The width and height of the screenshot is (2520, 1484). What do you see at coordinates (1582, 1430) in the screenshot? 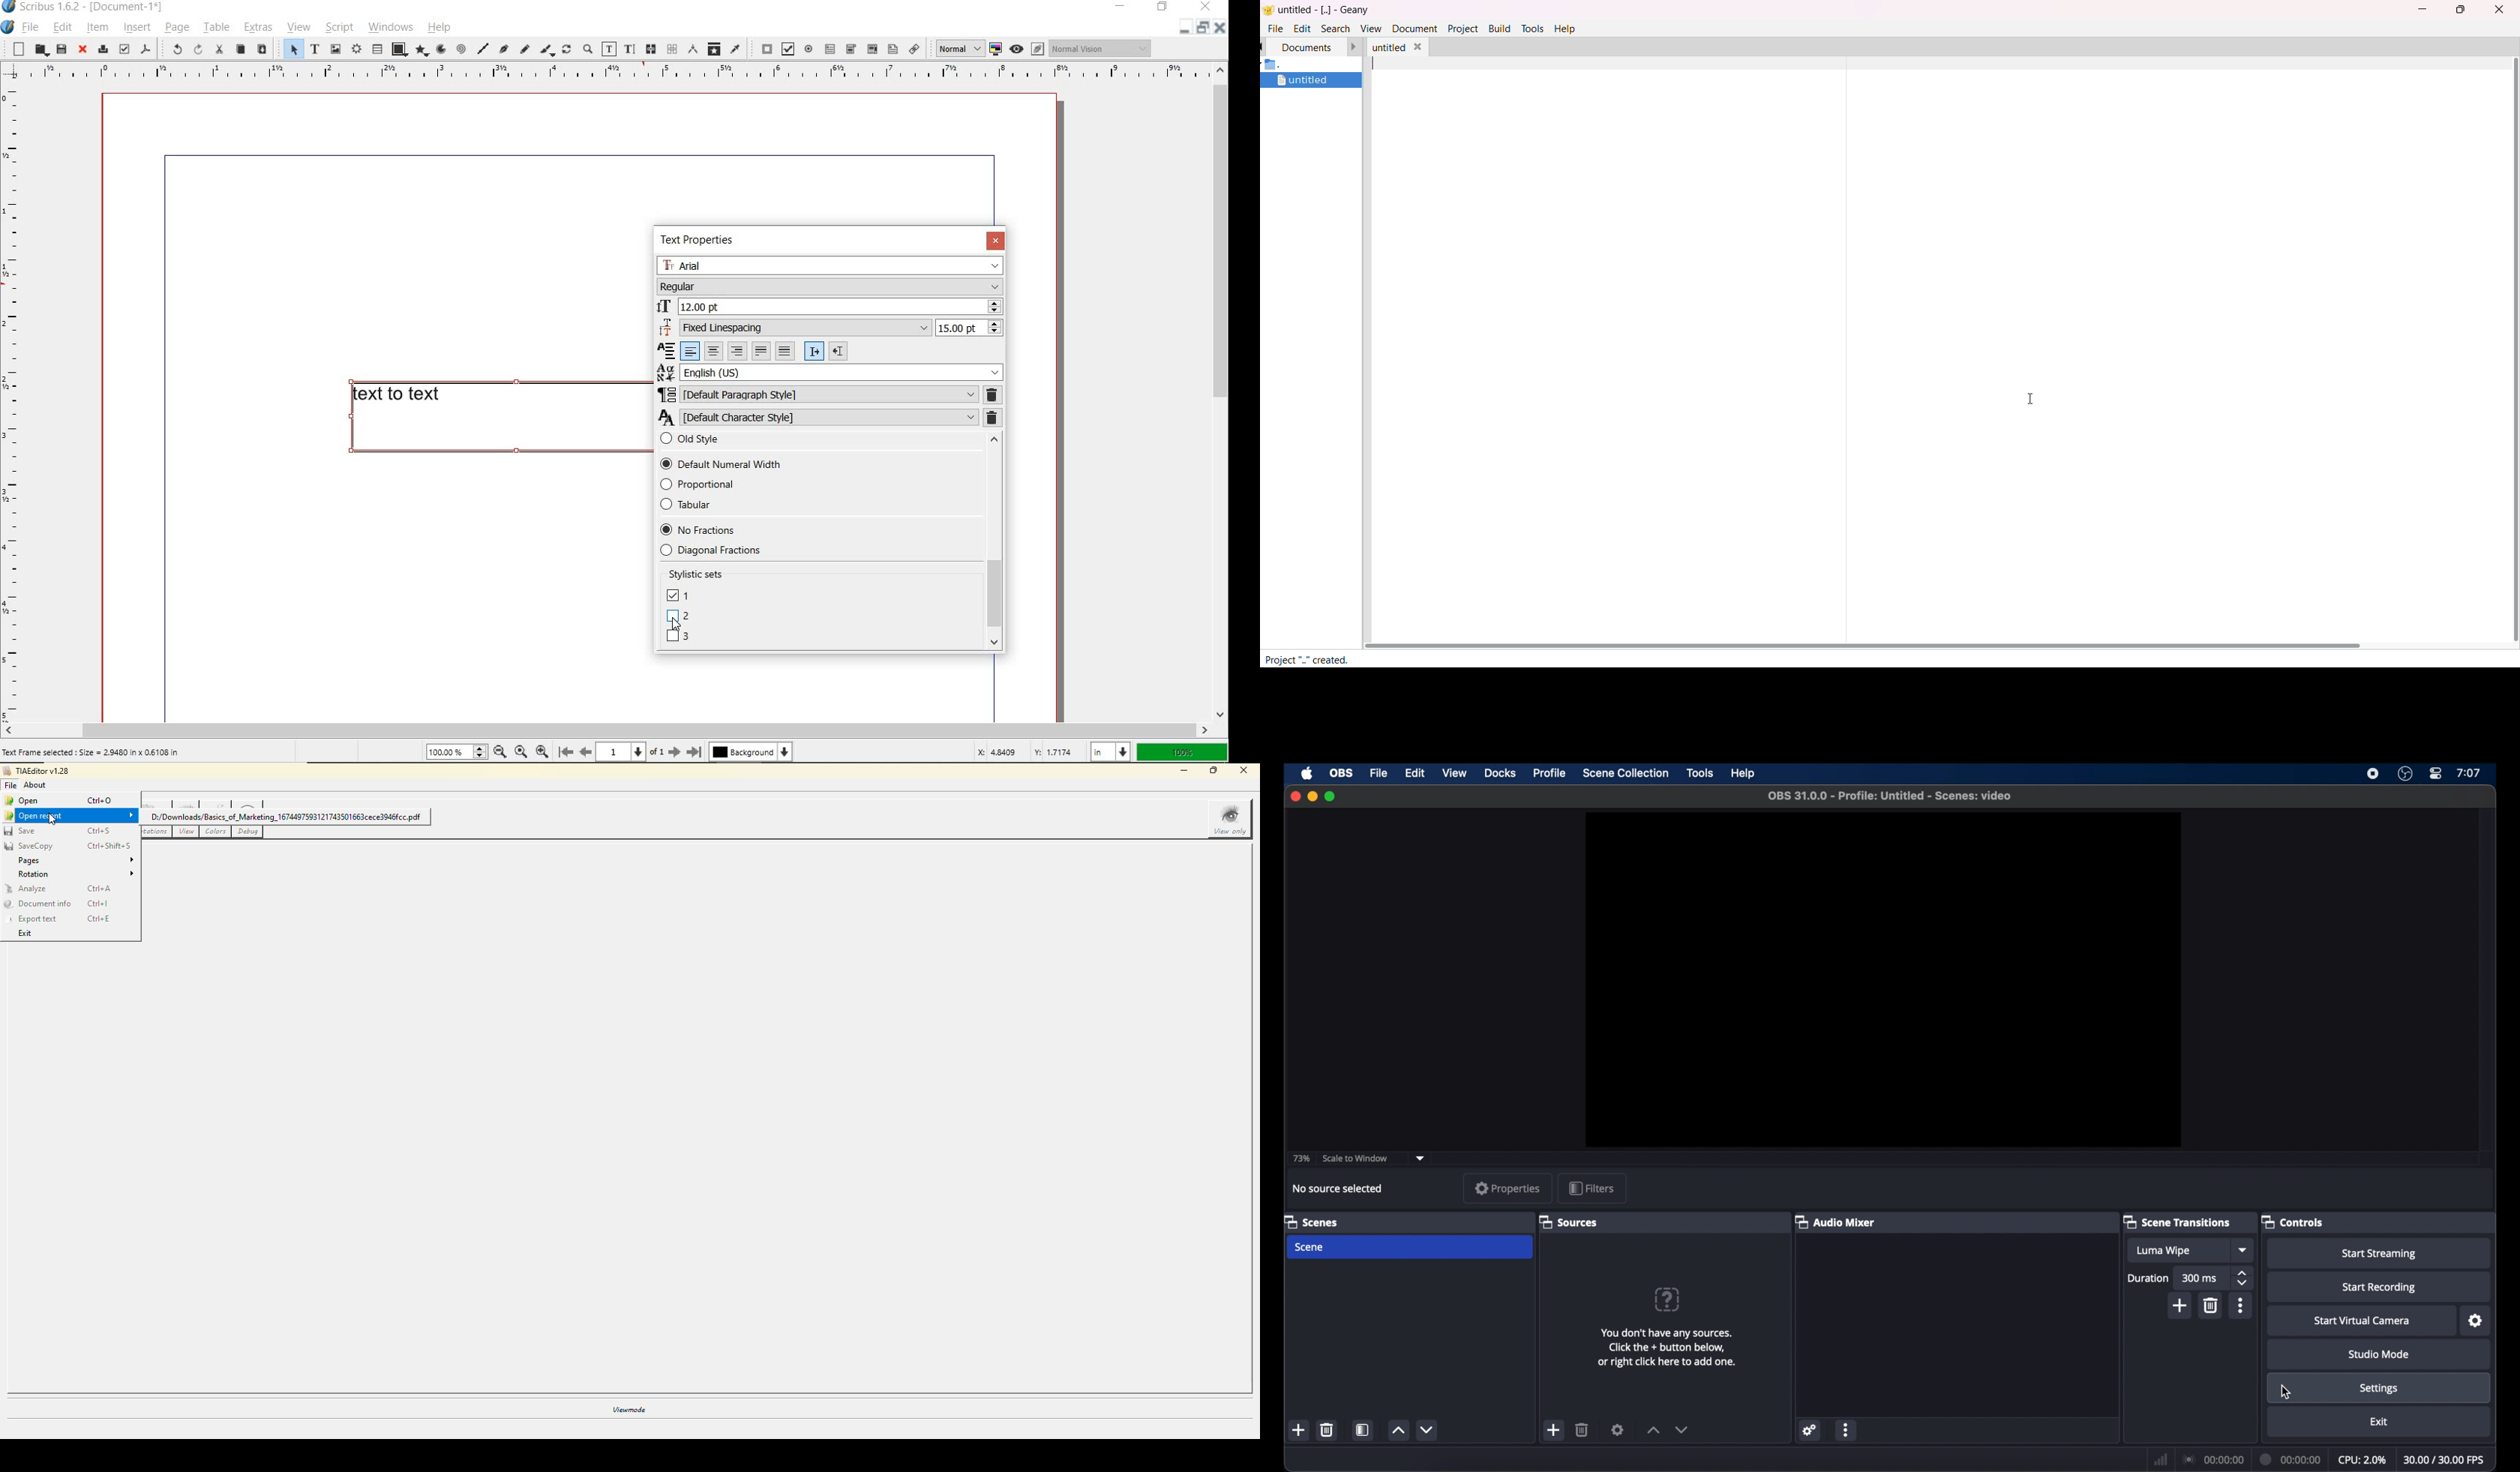
I see `delete` at bounding box center [1582, 1430].